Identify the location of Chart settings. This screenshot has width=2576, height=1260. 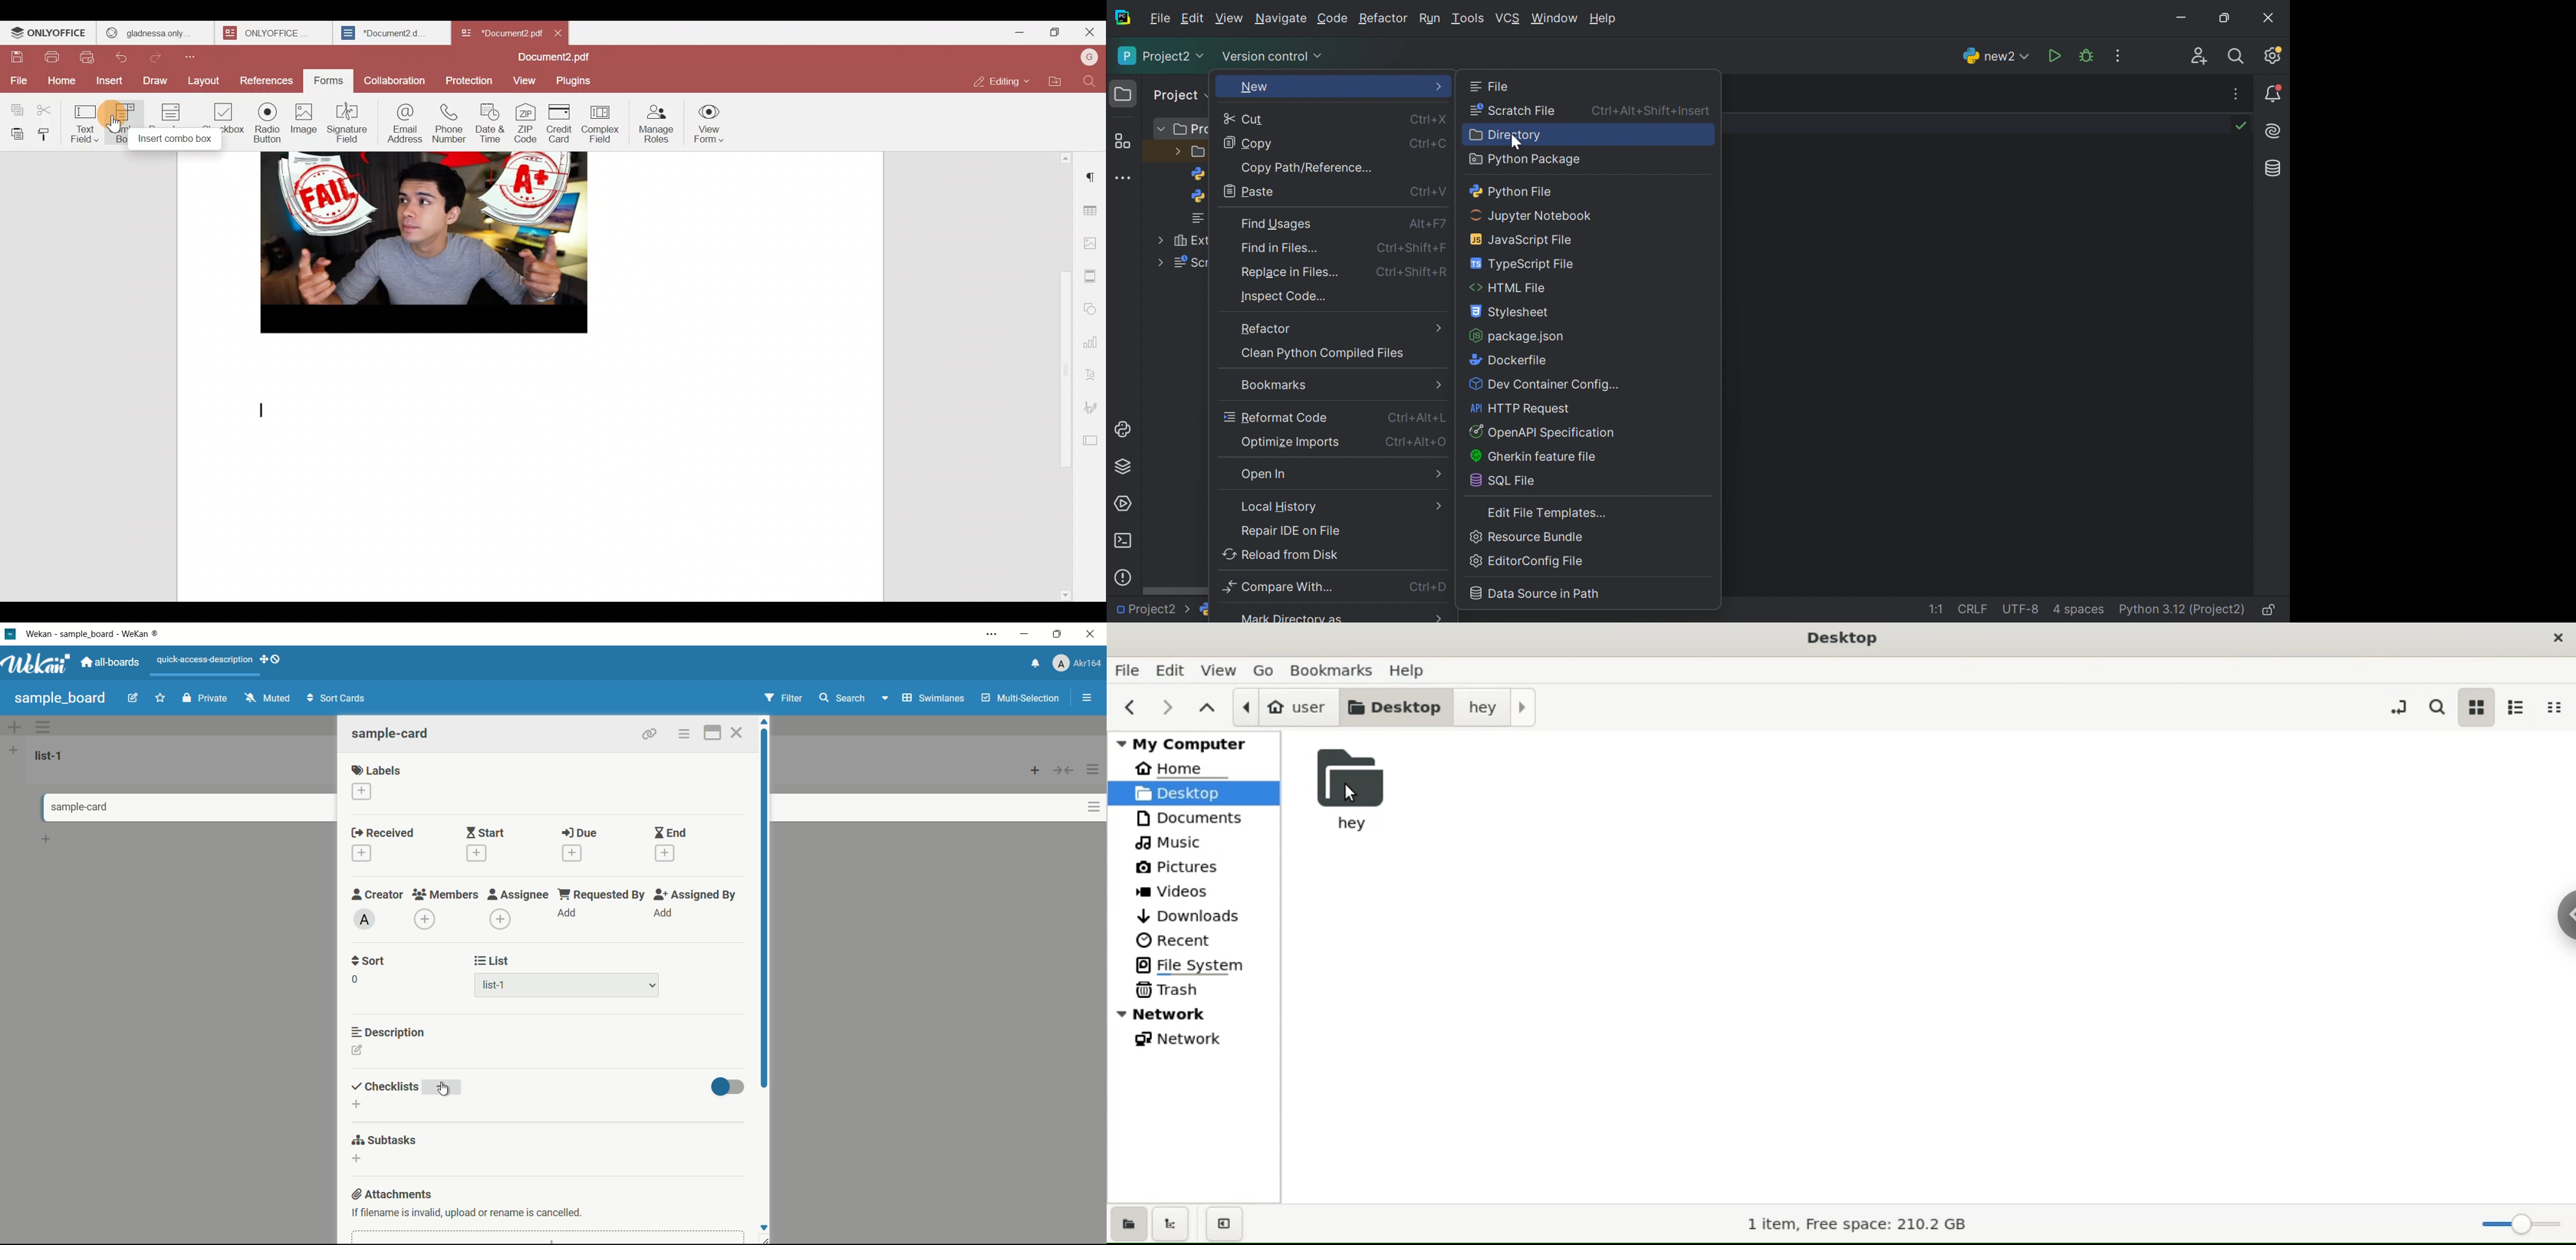
(1094, 344).